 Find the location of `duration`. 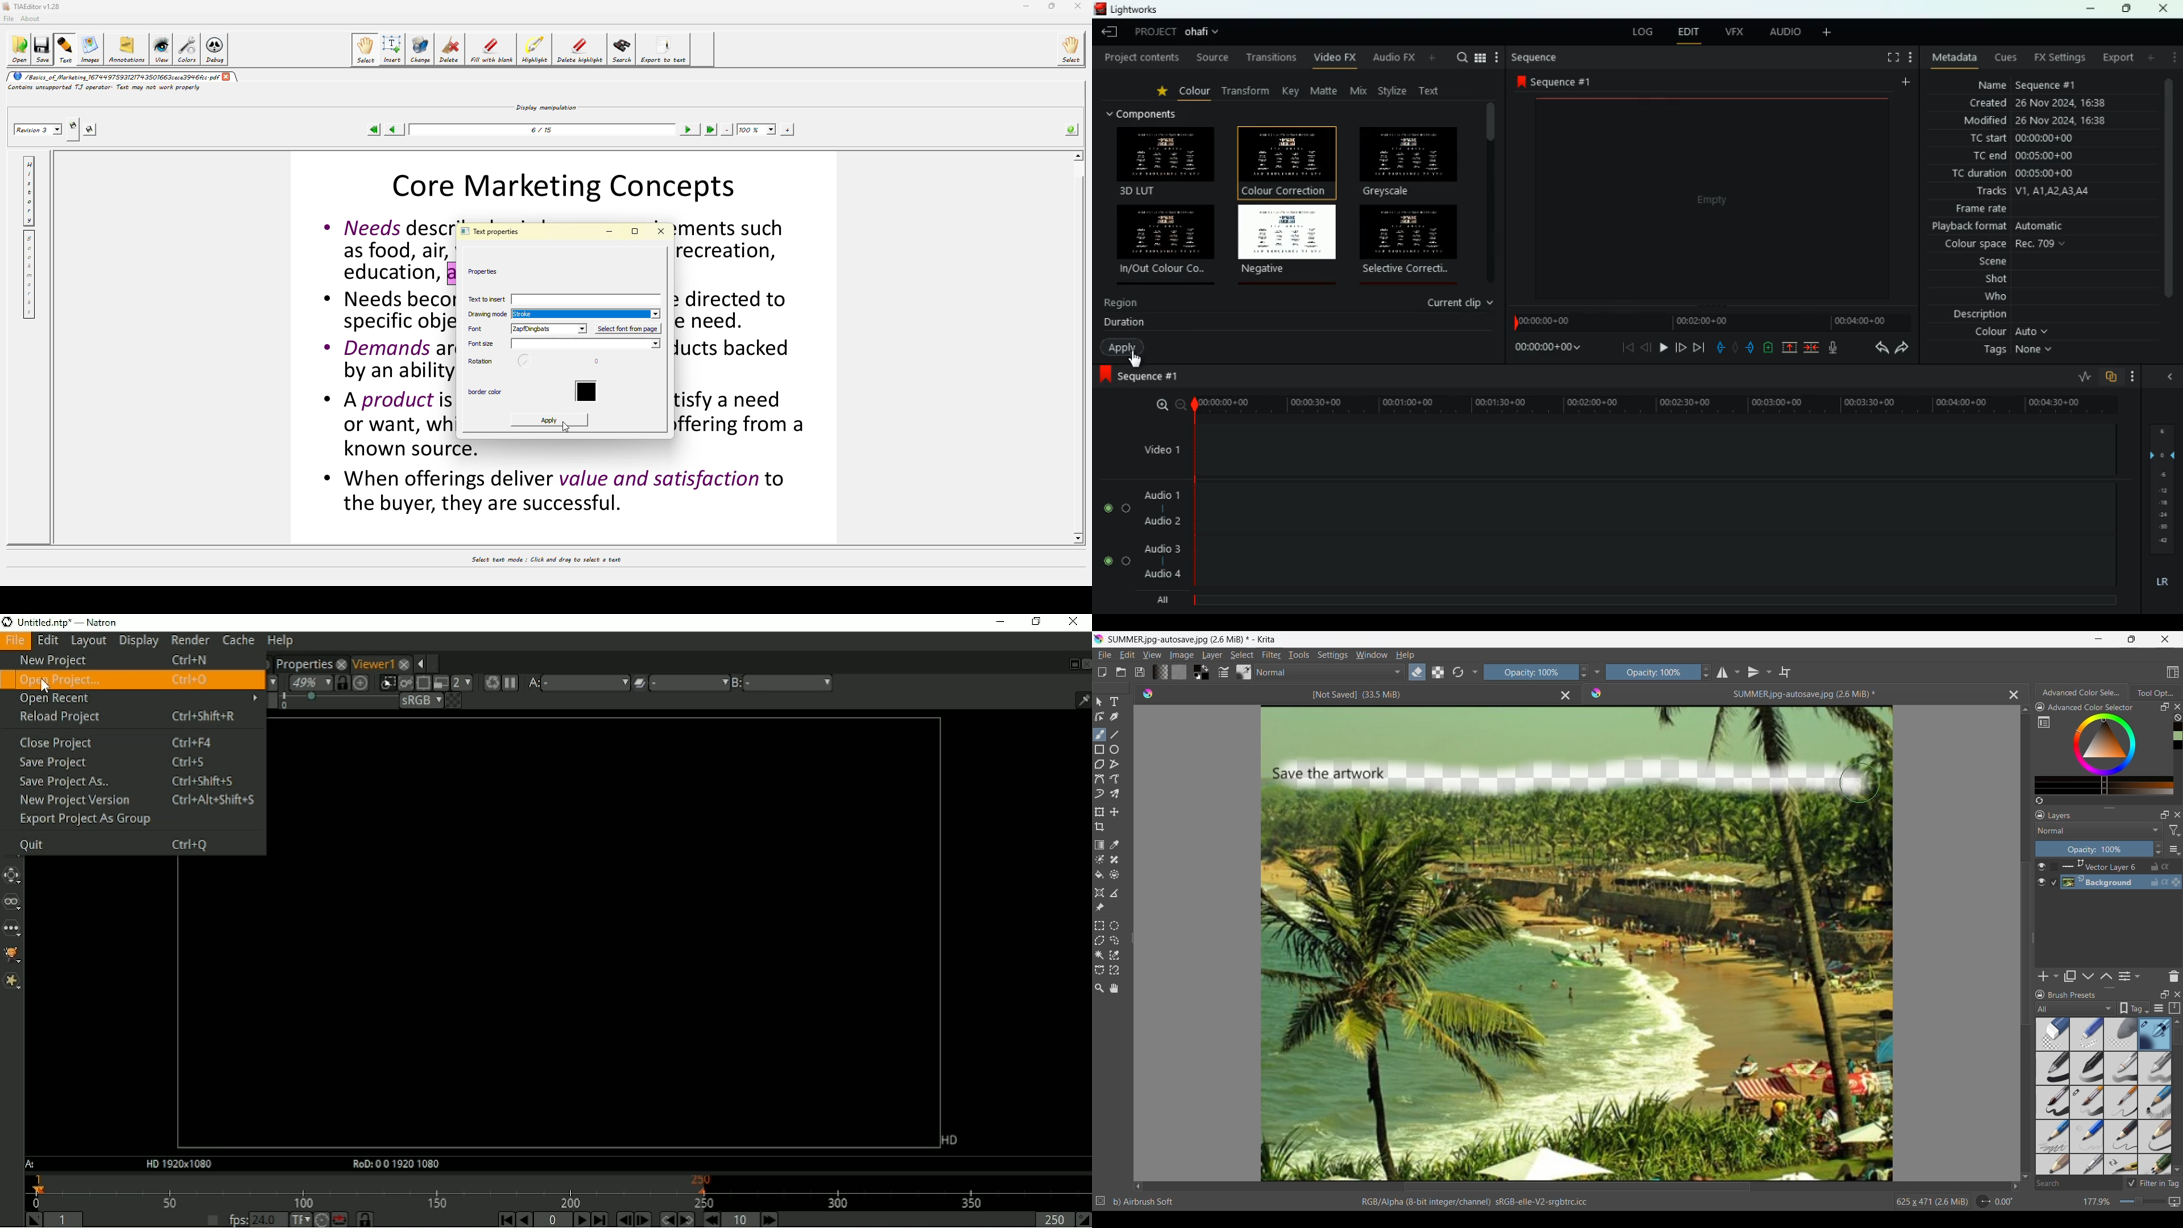

duration is located at coordinates (1124, 324).